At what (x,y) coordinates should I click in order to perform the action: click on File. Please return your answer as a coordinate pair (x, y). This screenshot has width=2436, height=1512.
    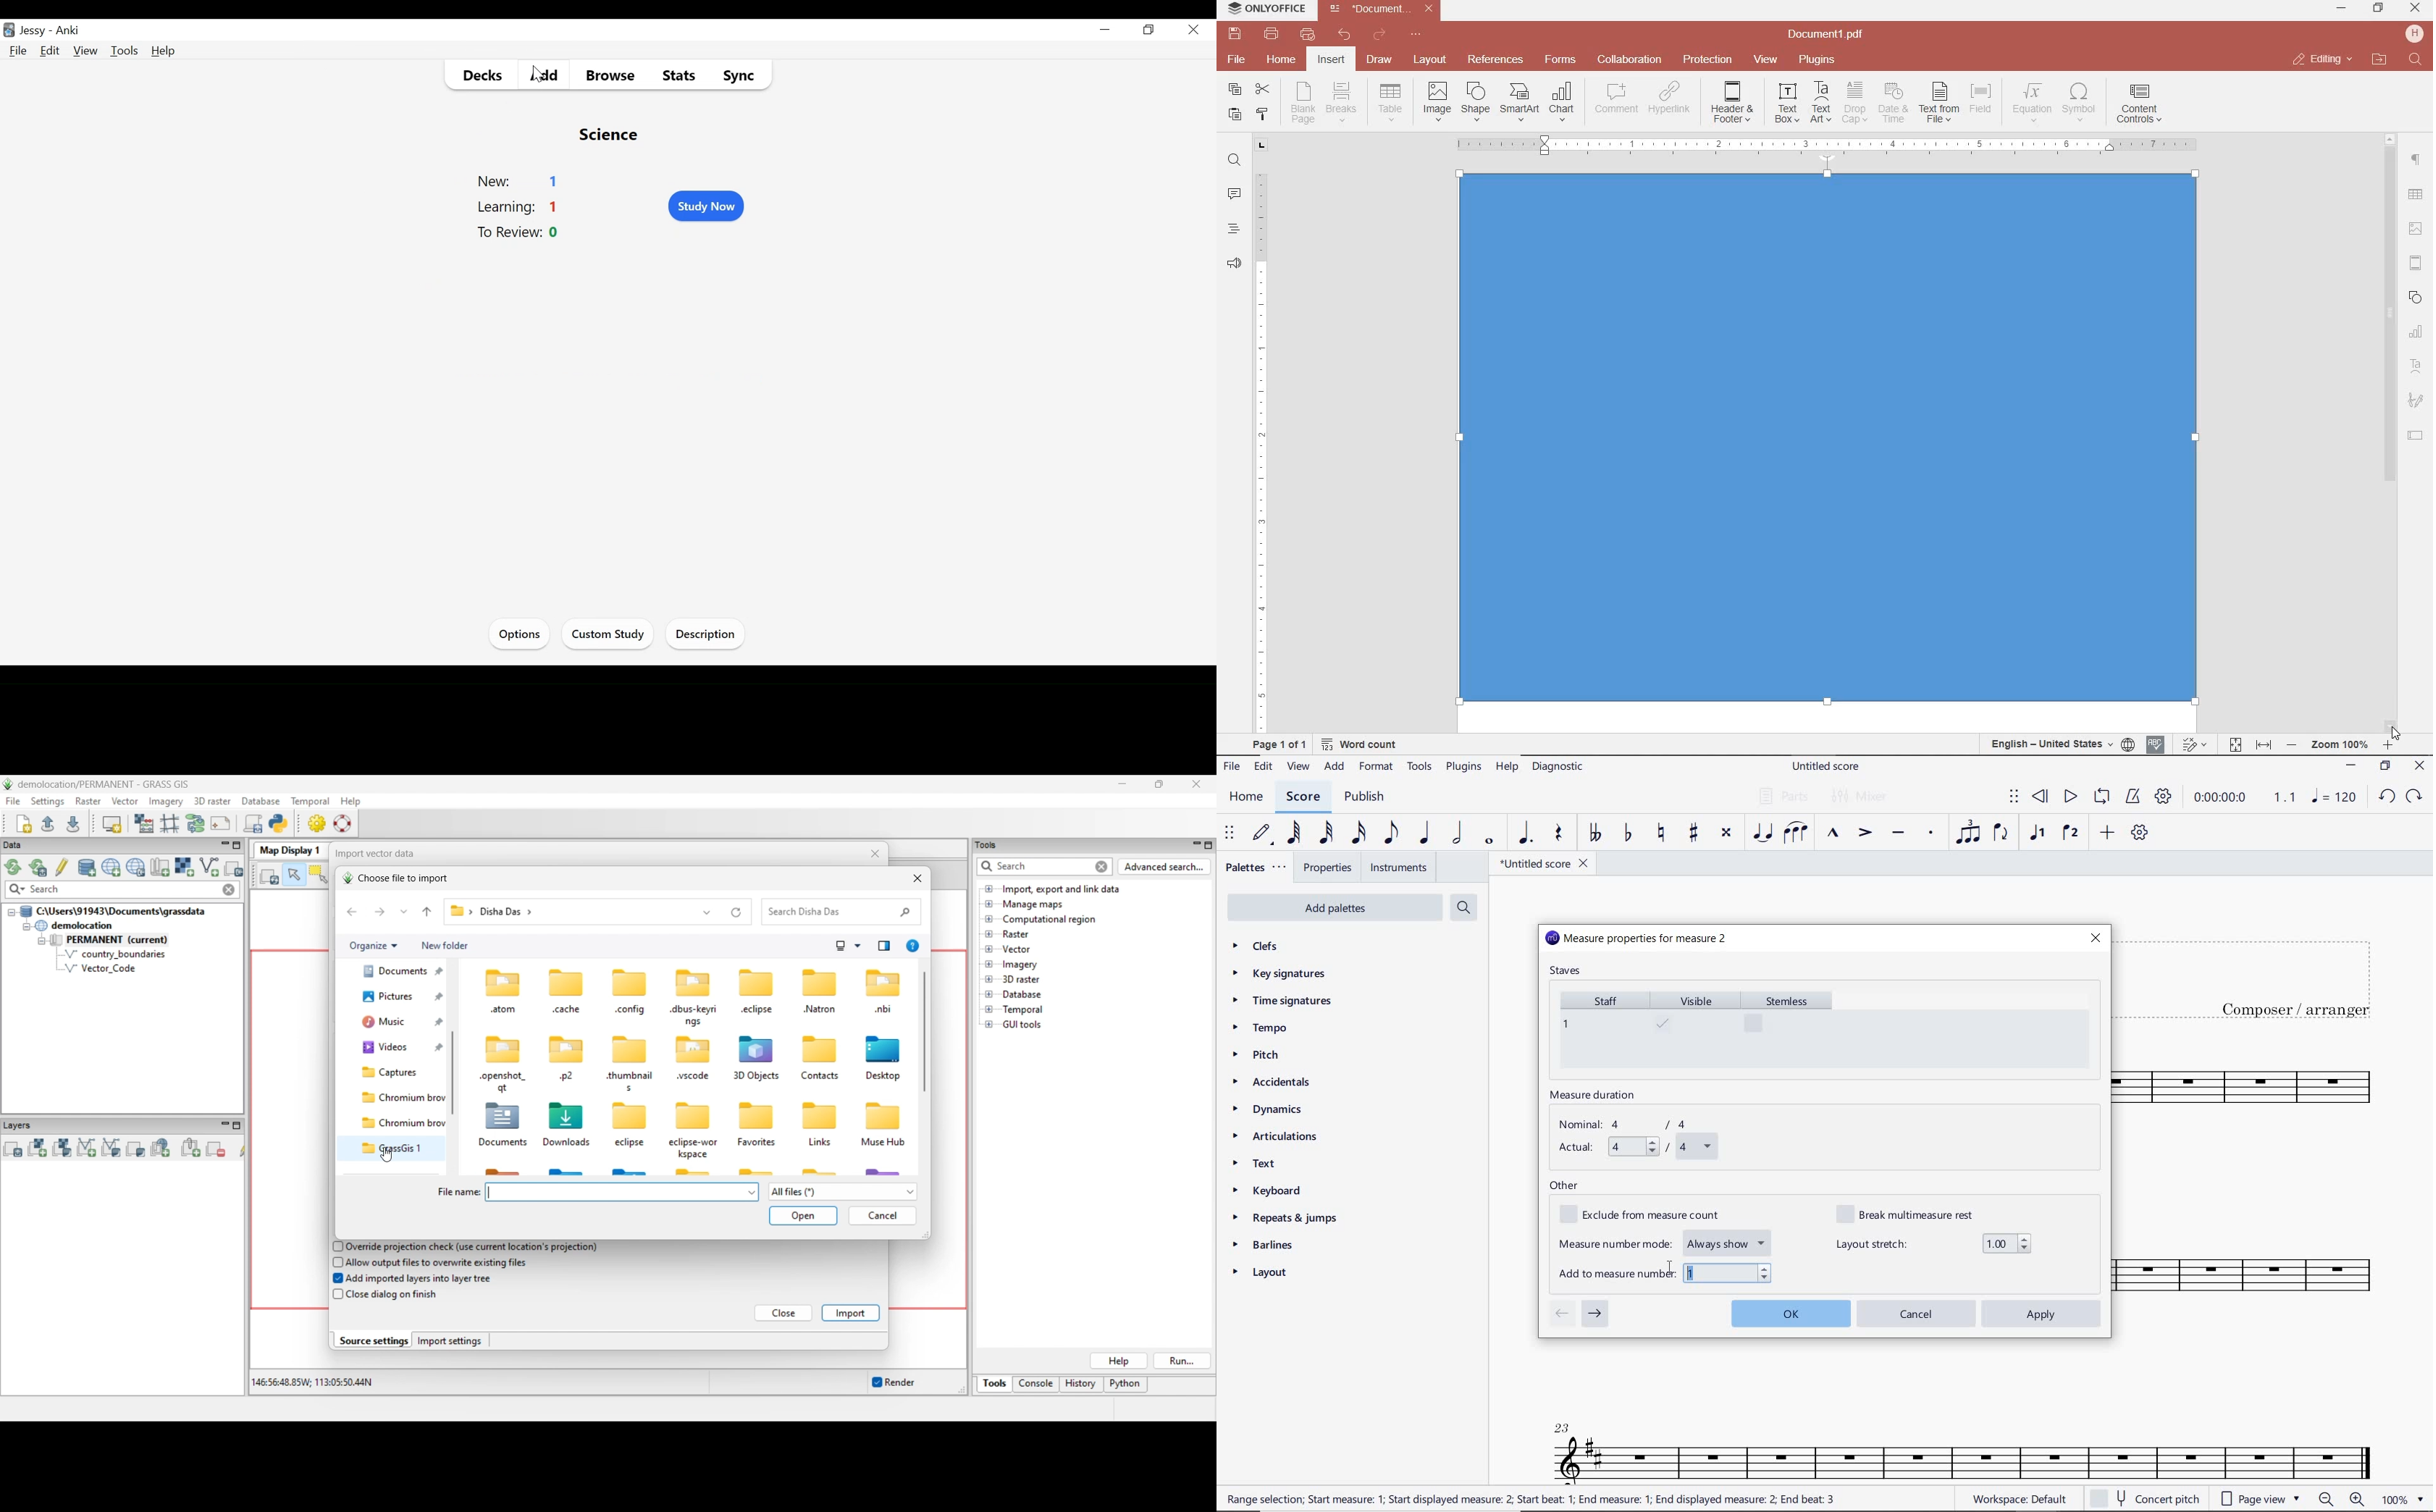
    Looking at the image, I should click on (18, 51).